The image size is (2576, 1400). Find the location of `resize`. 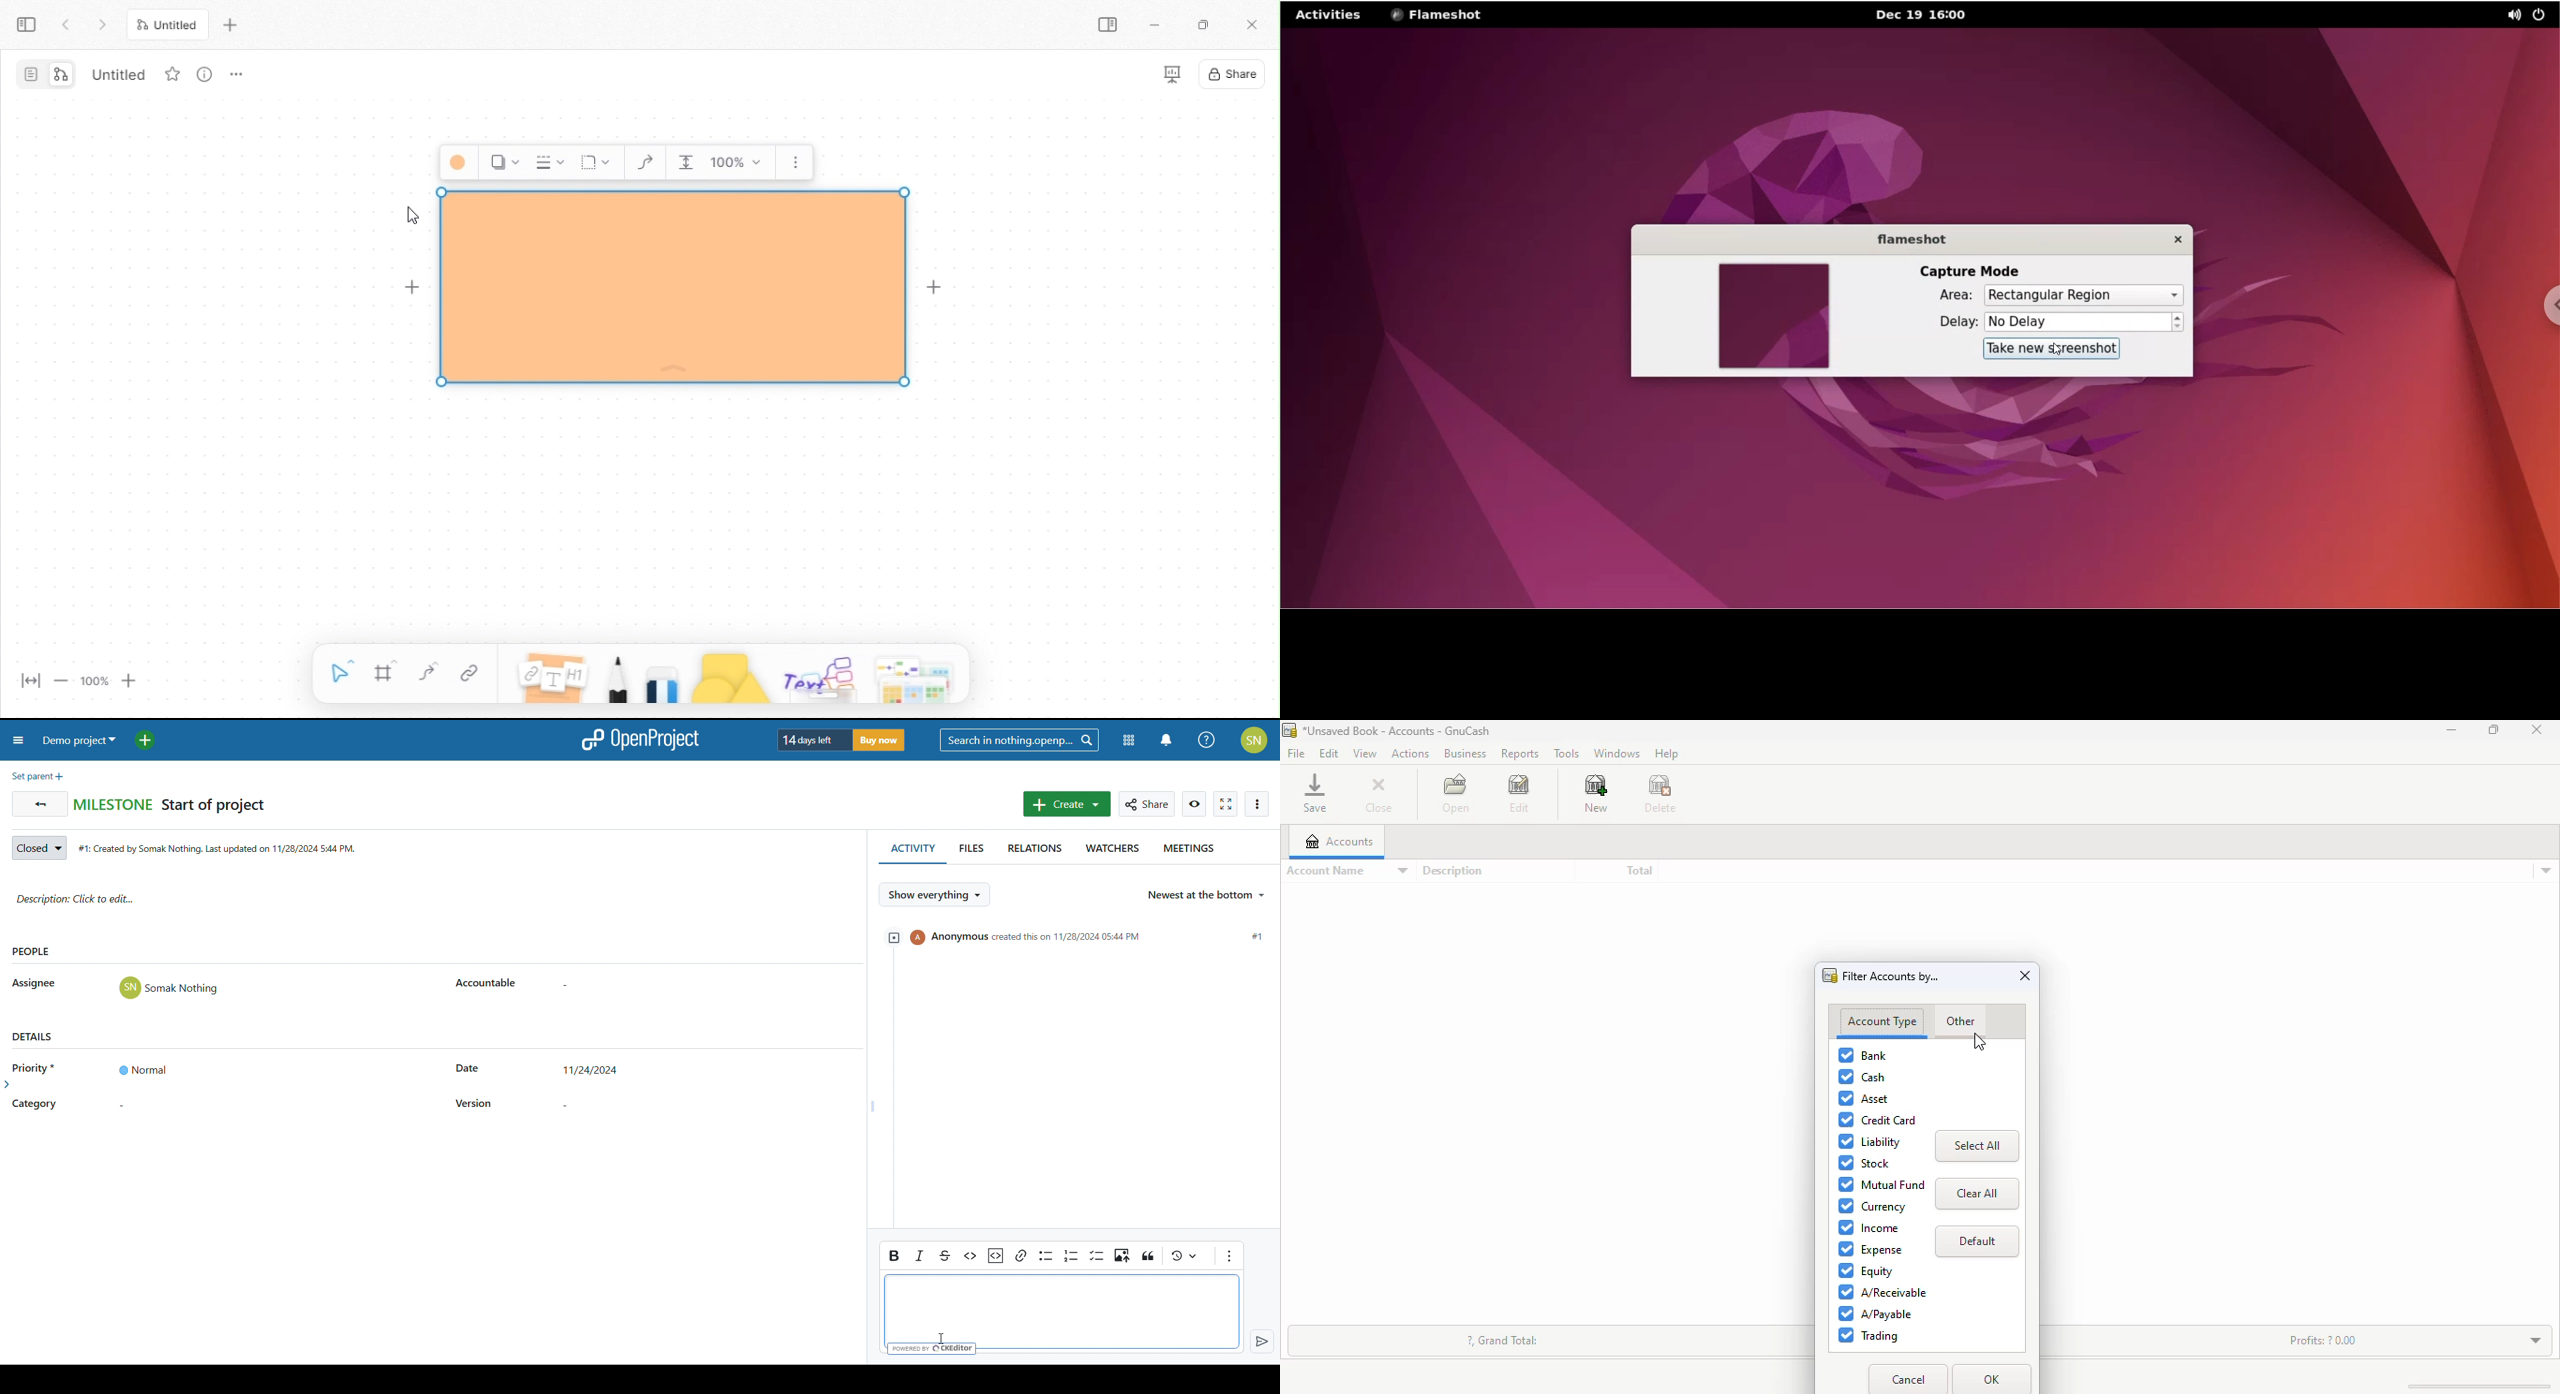

resize is located at coordinates (870, 1106).